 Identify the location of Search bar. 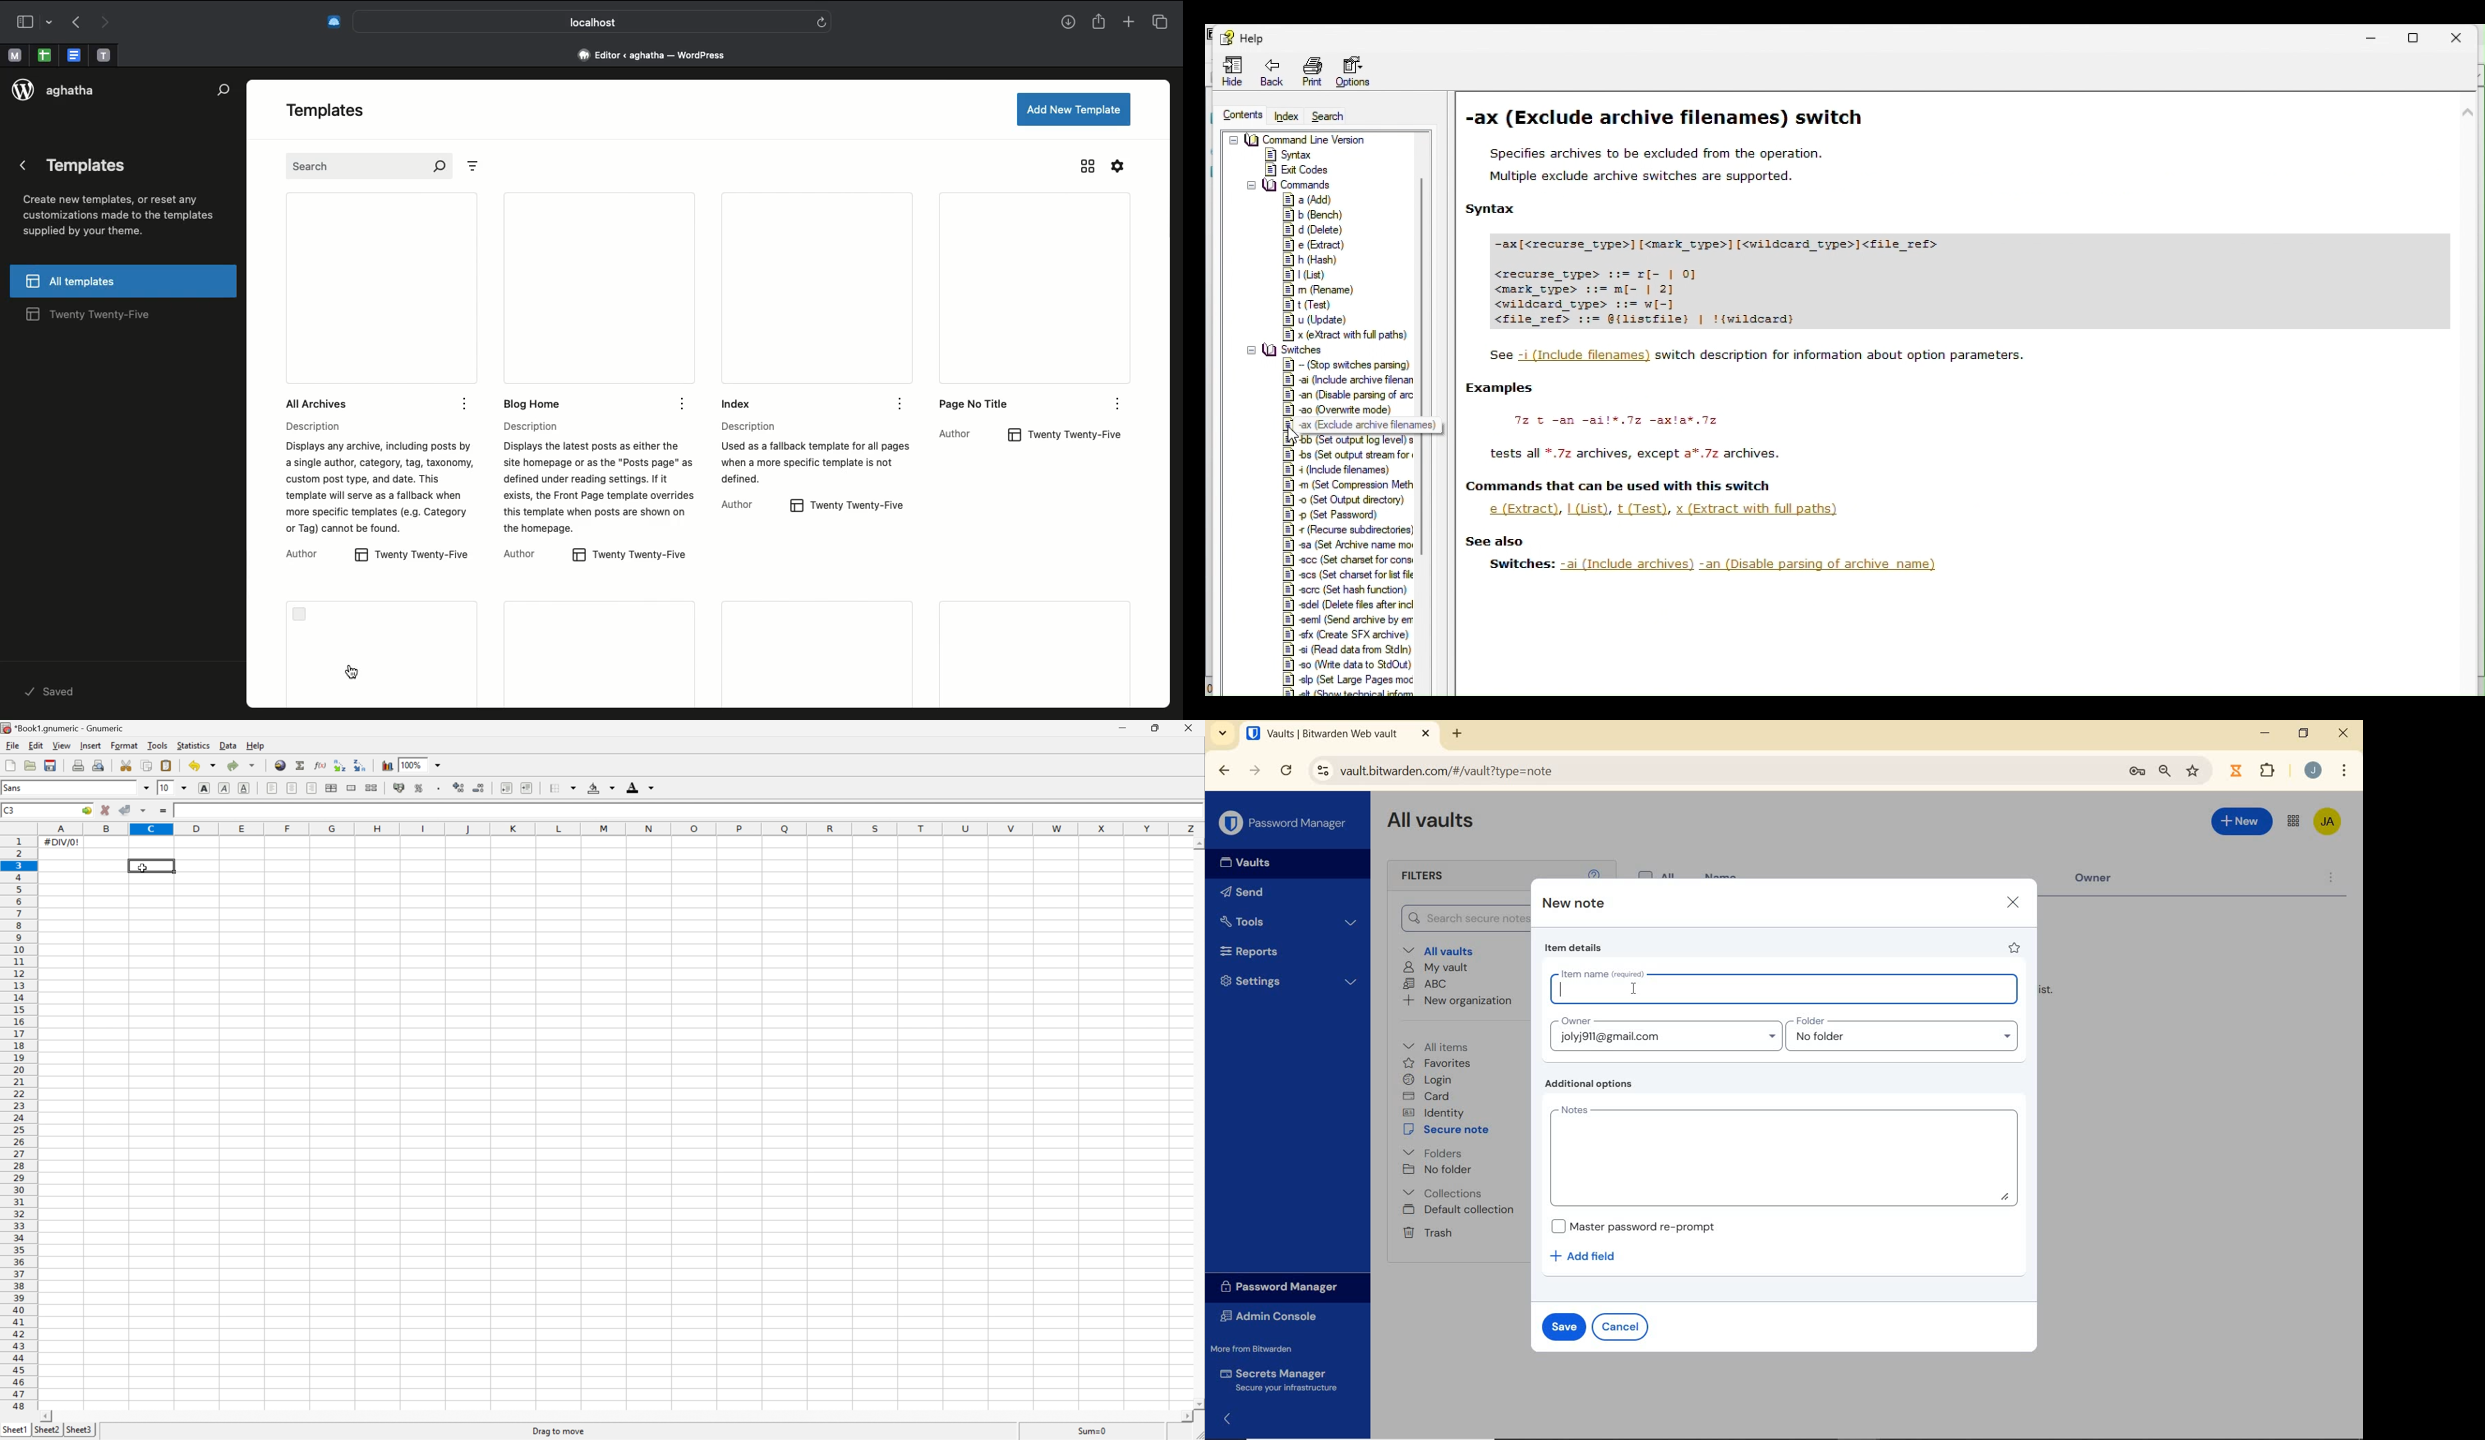
(594, 21).